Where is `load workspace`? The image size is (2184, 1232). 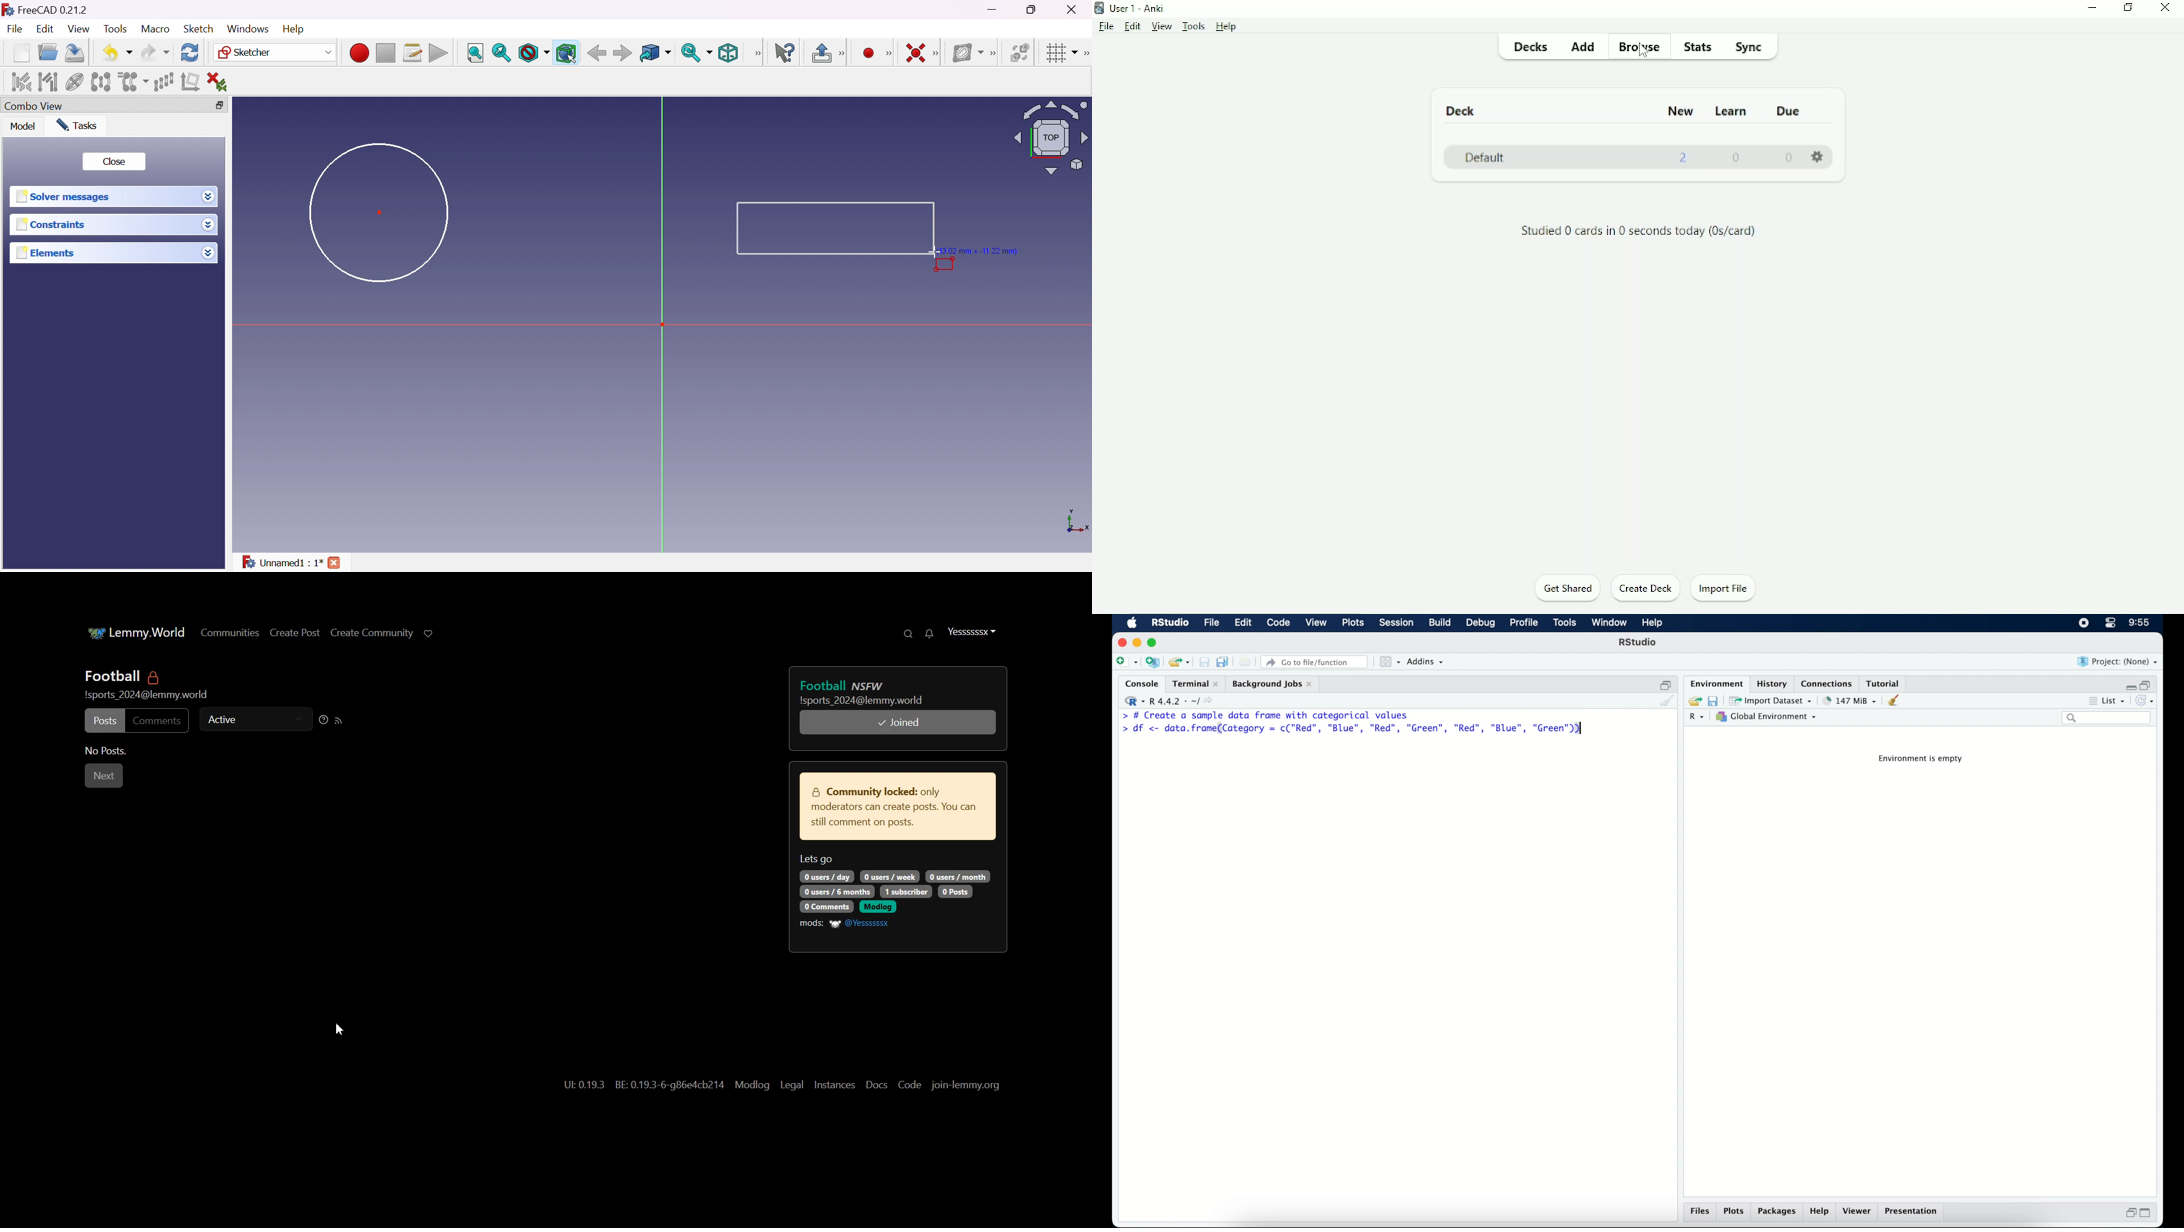
load workspace is located at coordinates (1693, 699).